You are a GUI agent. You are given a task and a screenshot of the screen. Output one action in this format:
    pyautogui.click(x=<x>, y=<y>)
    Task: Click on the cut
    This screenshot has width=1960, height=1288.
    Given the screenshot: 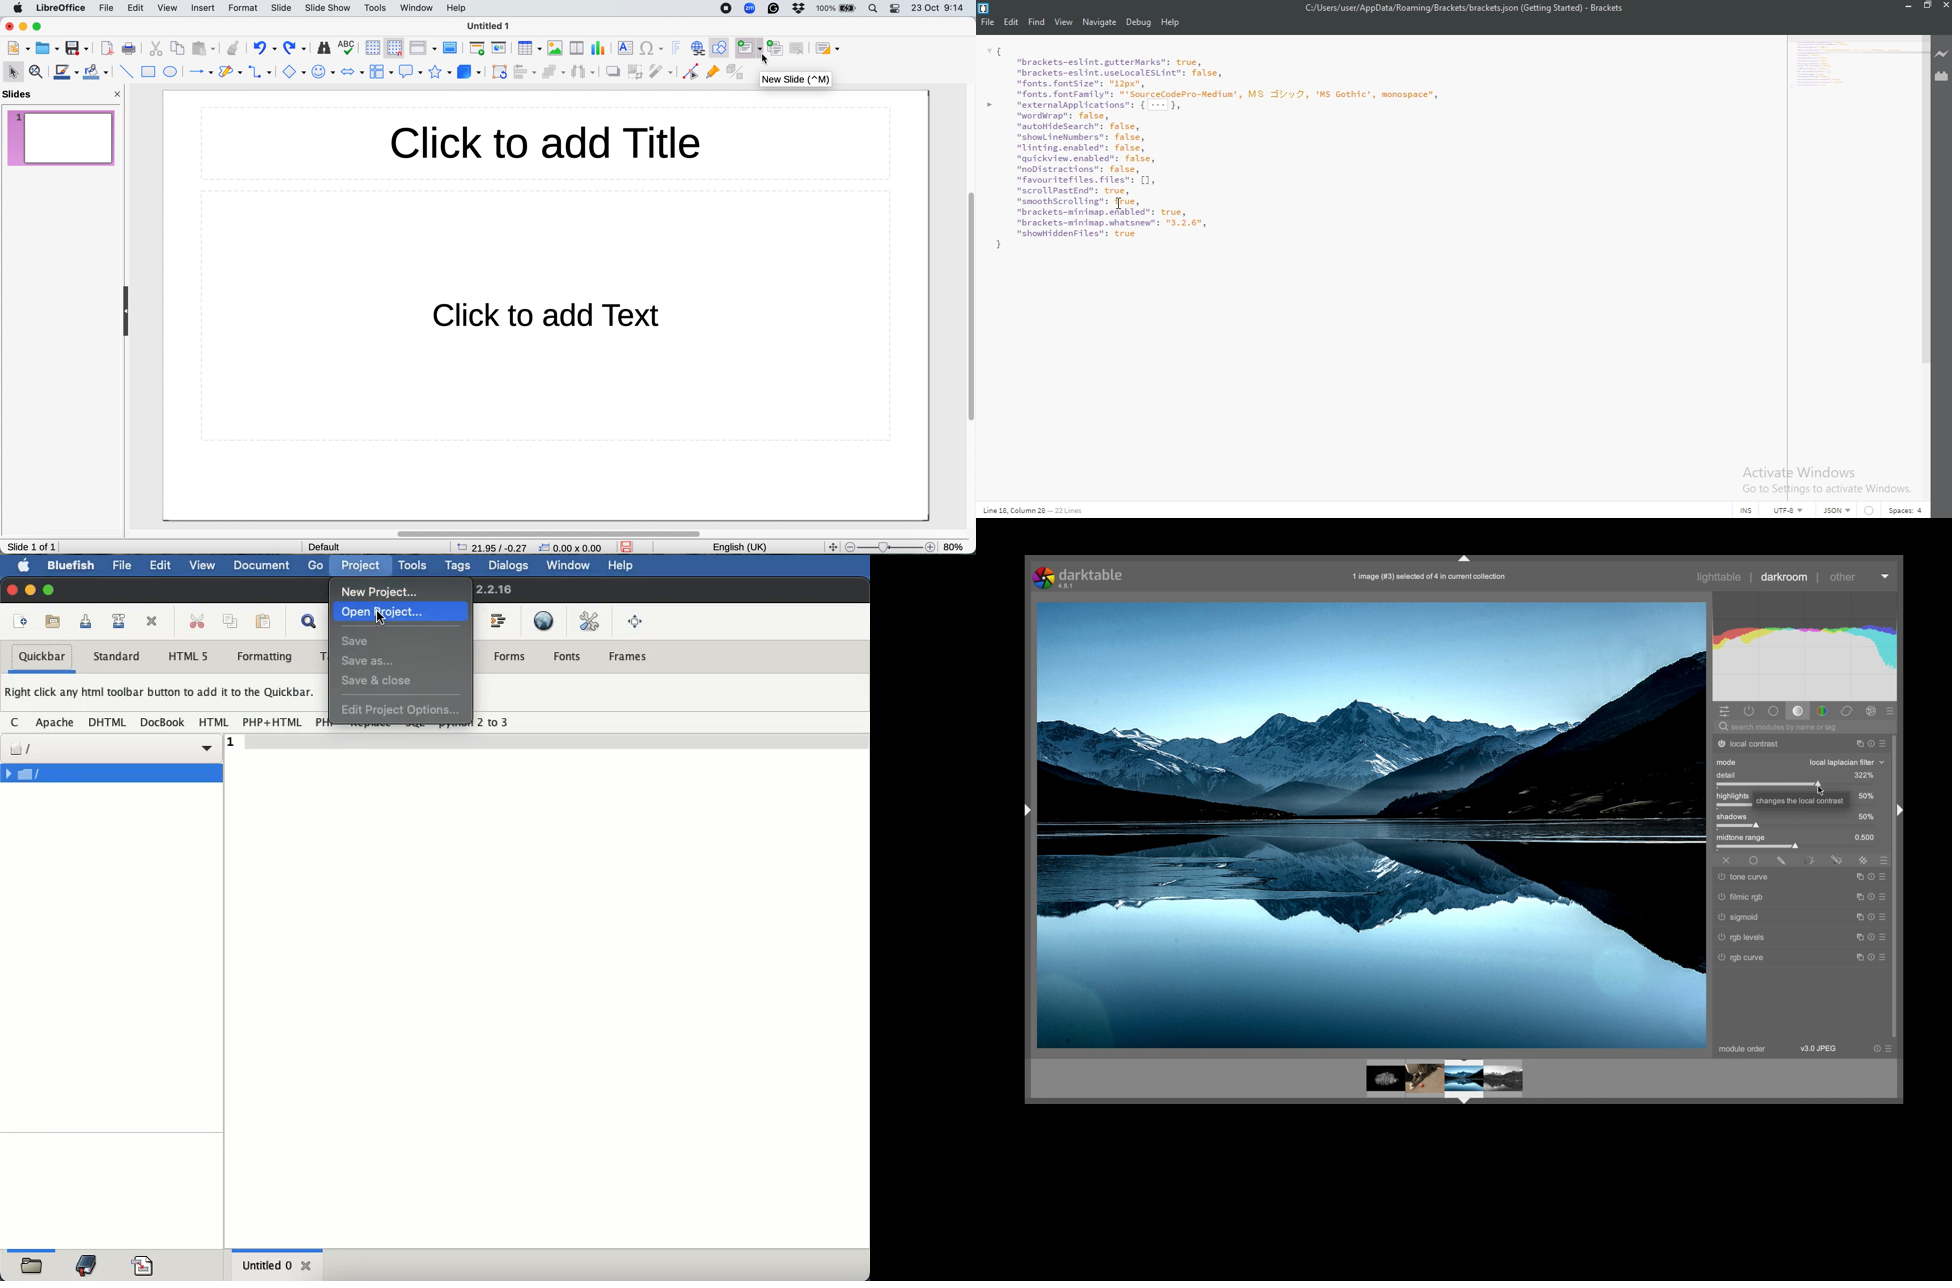 What is the action you would take?
    pyautogui.click(x=197, y=620)
    